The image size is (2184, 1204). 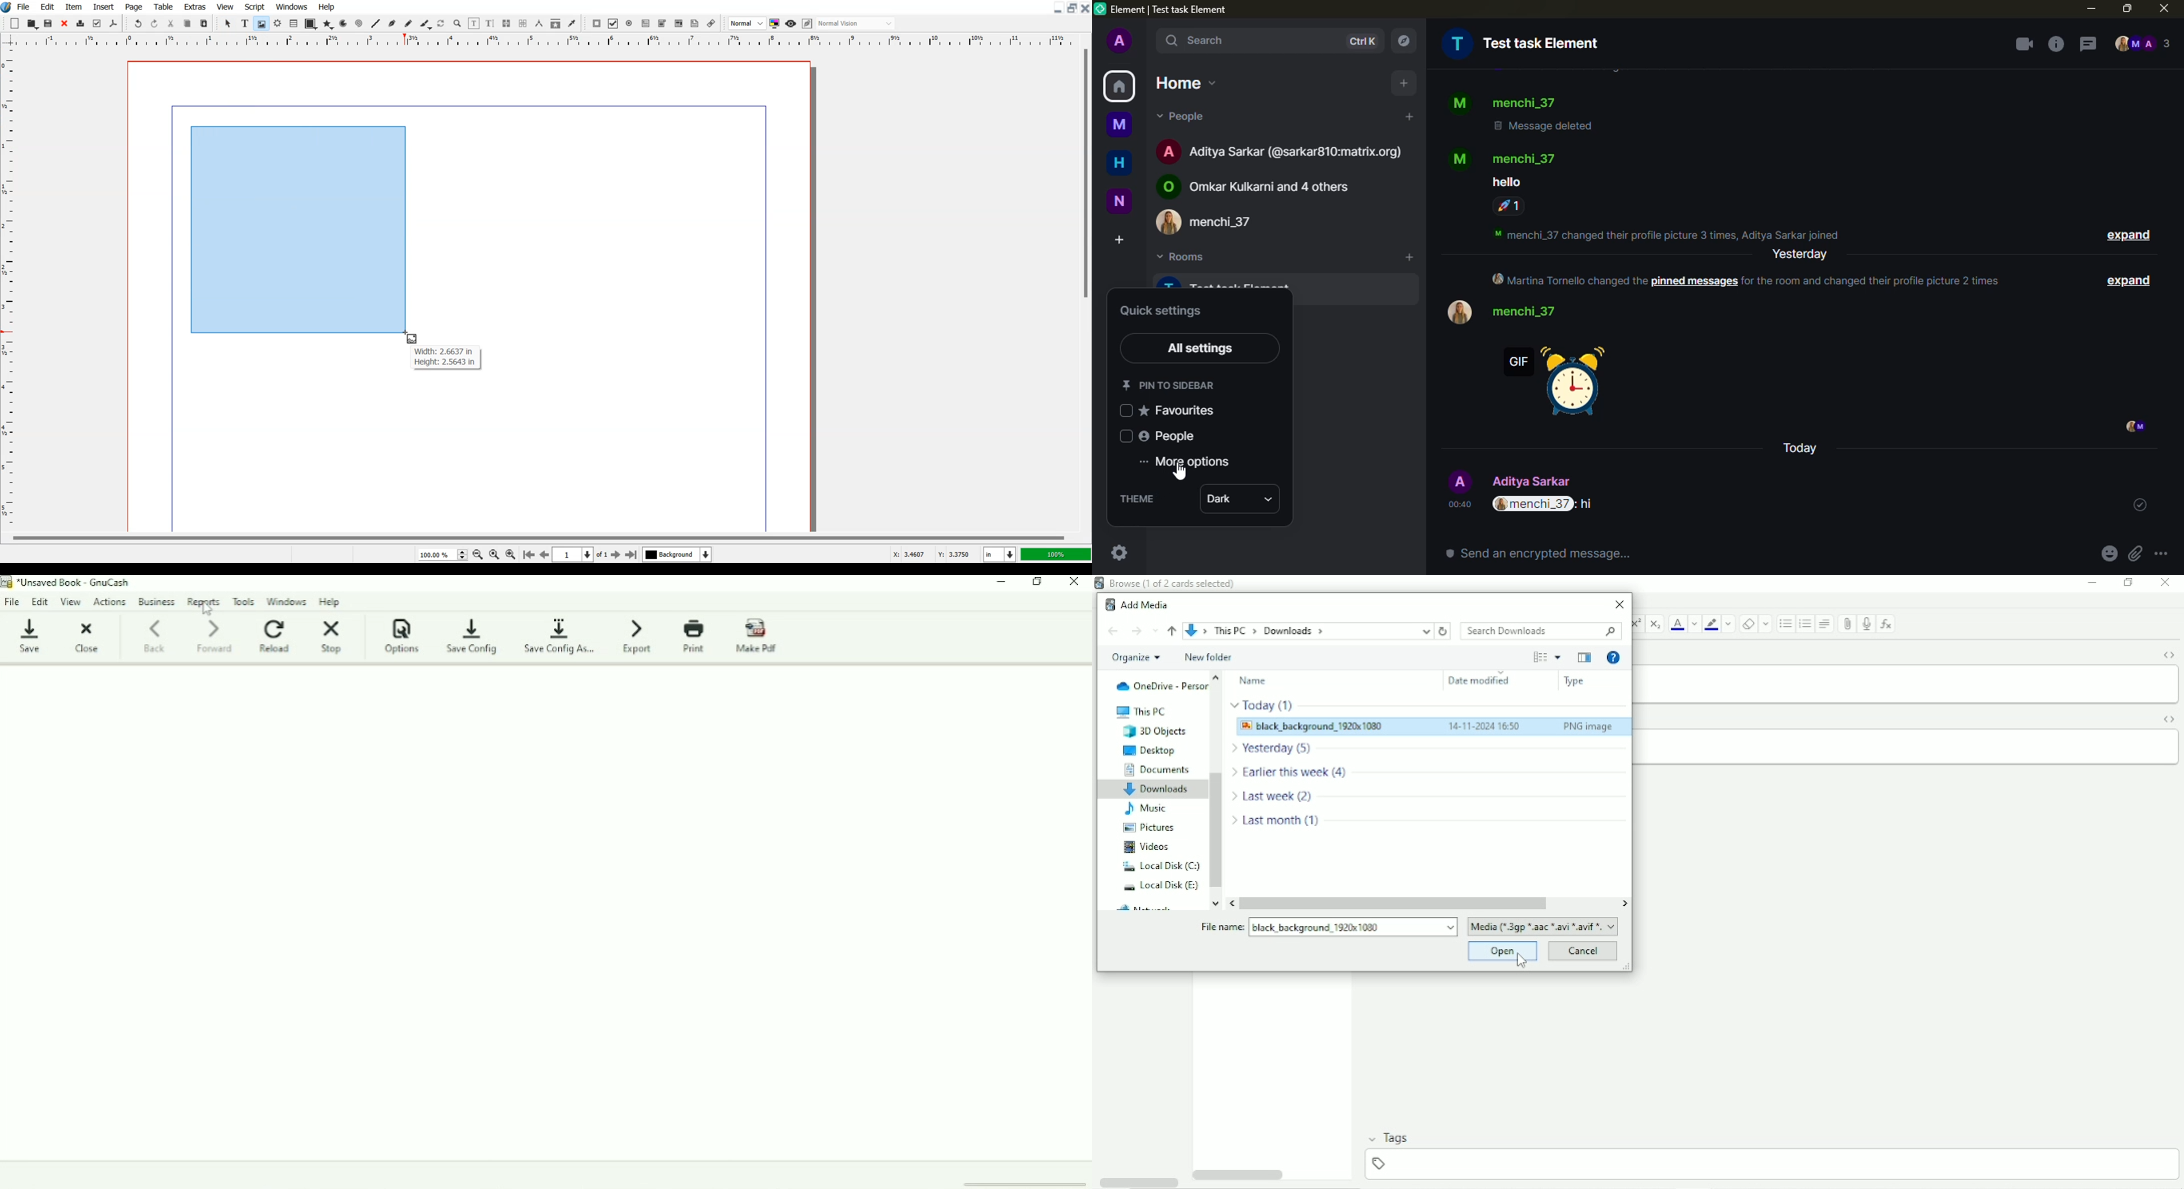 I want to click on info, so click(x=1675, y=234).